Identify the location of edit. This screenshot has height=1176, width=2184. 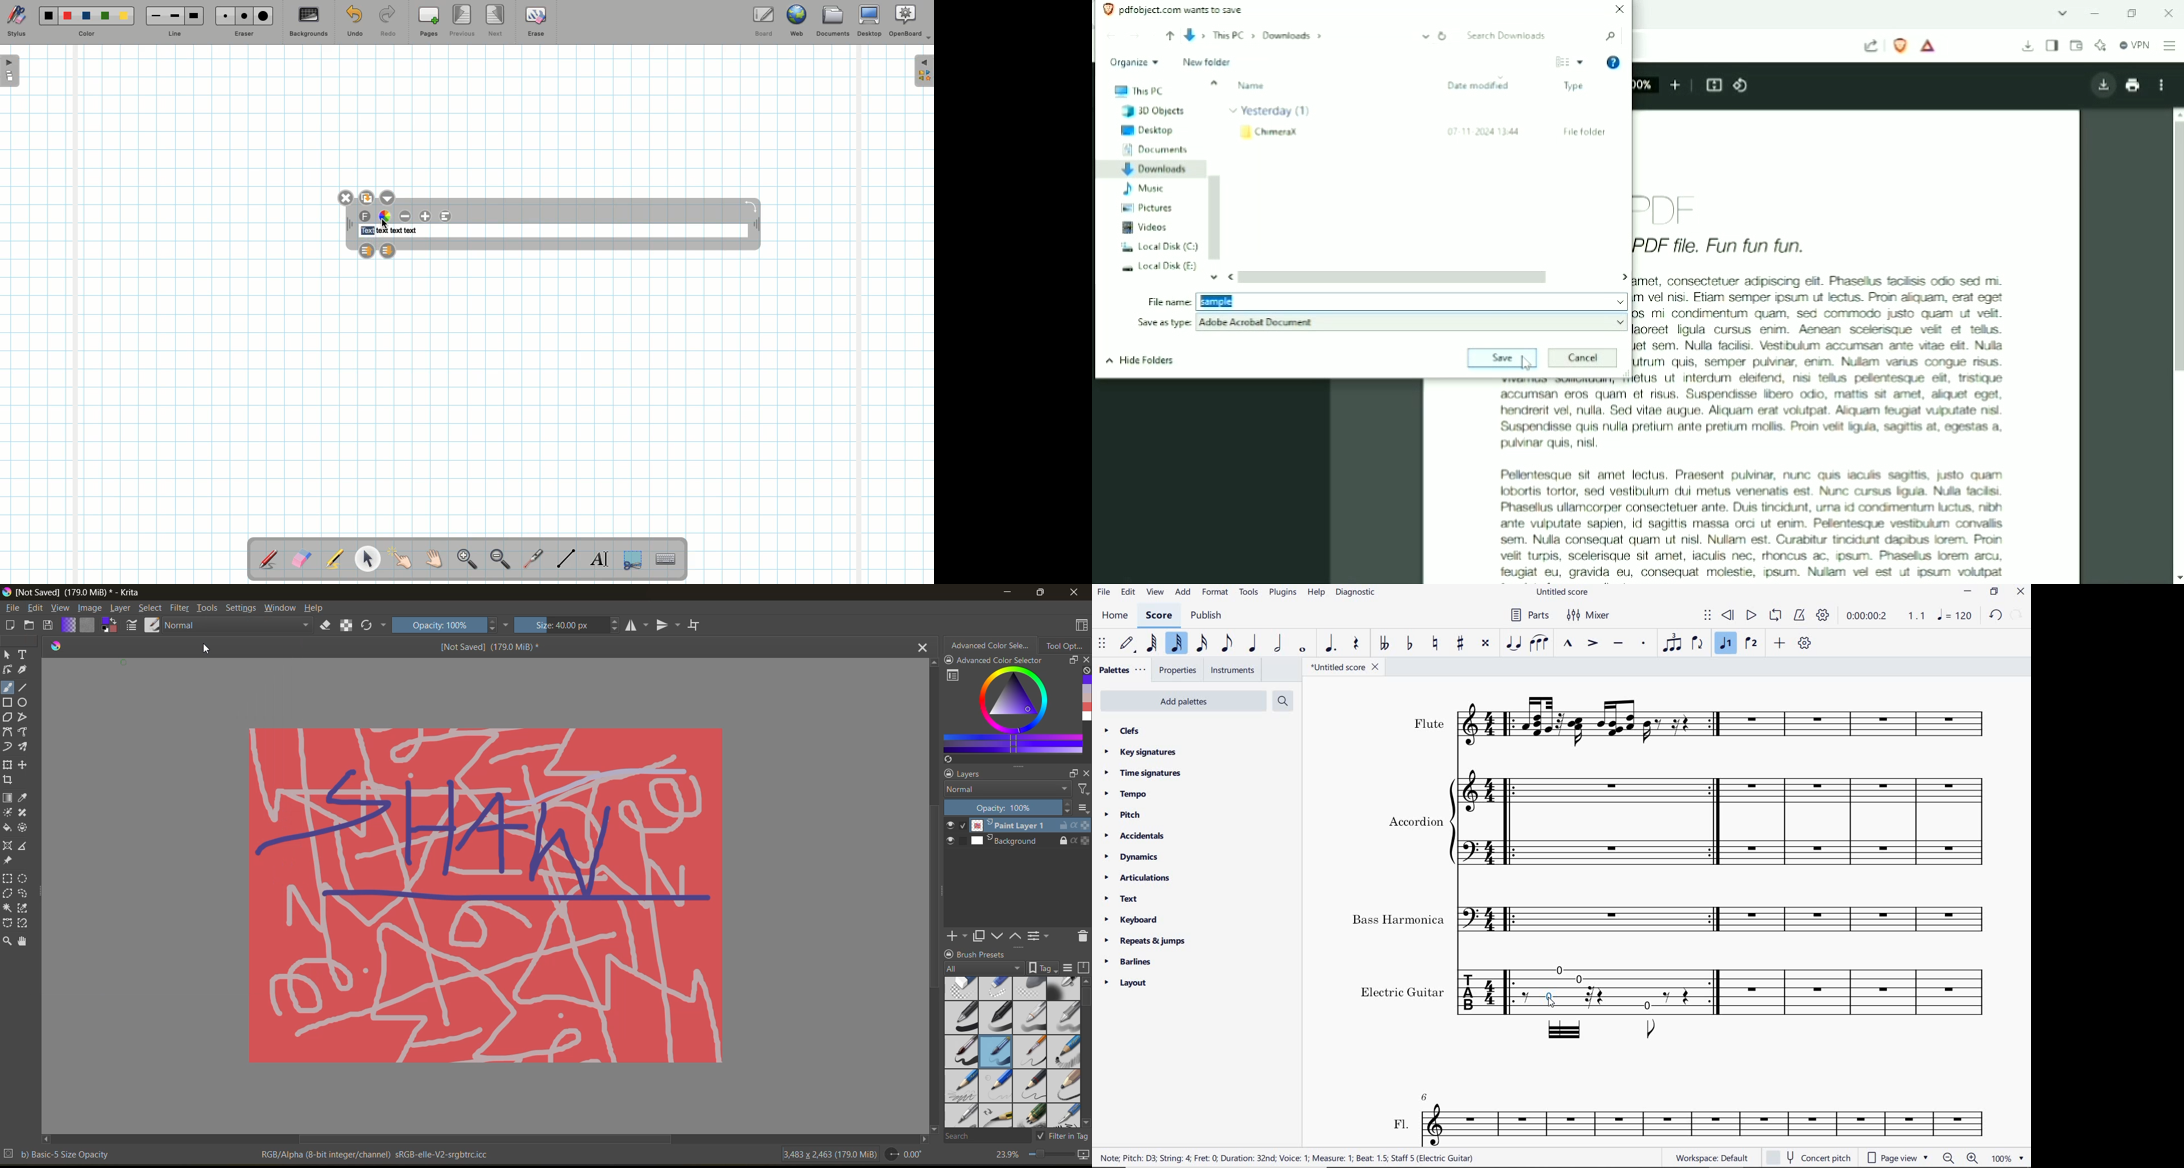
(36, 608).